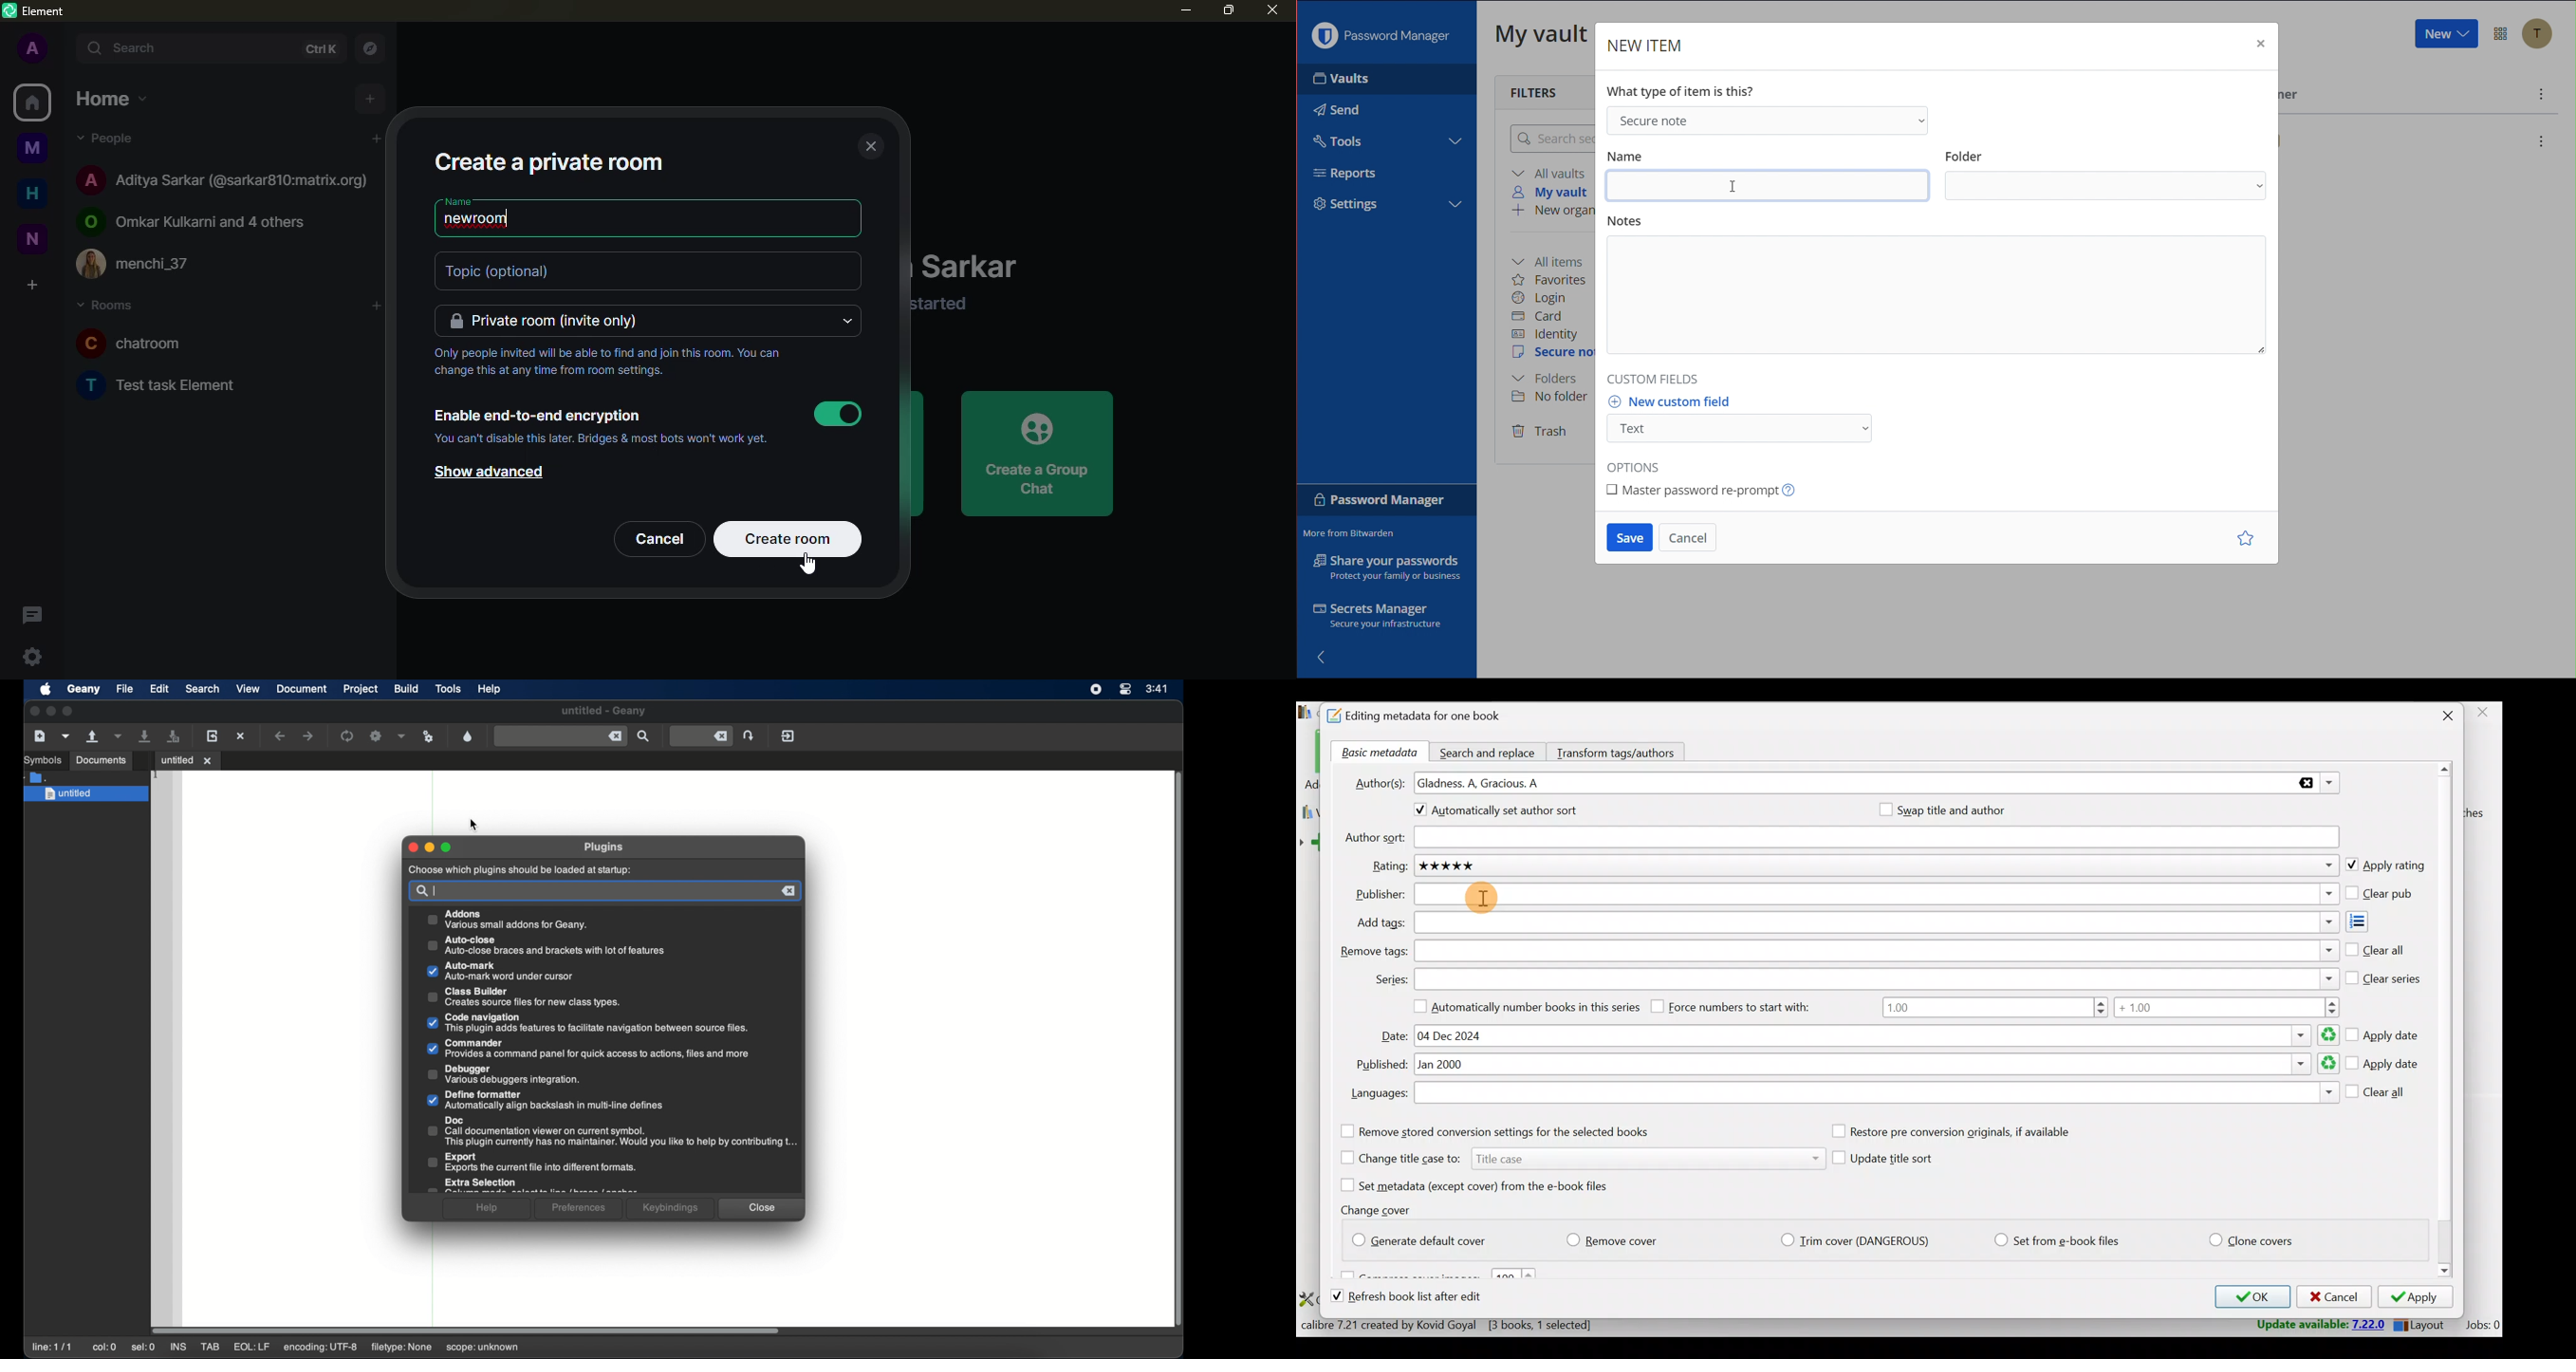  Describe the element at coordinates (36, 11) in the screenshot. I see `element` at that location.